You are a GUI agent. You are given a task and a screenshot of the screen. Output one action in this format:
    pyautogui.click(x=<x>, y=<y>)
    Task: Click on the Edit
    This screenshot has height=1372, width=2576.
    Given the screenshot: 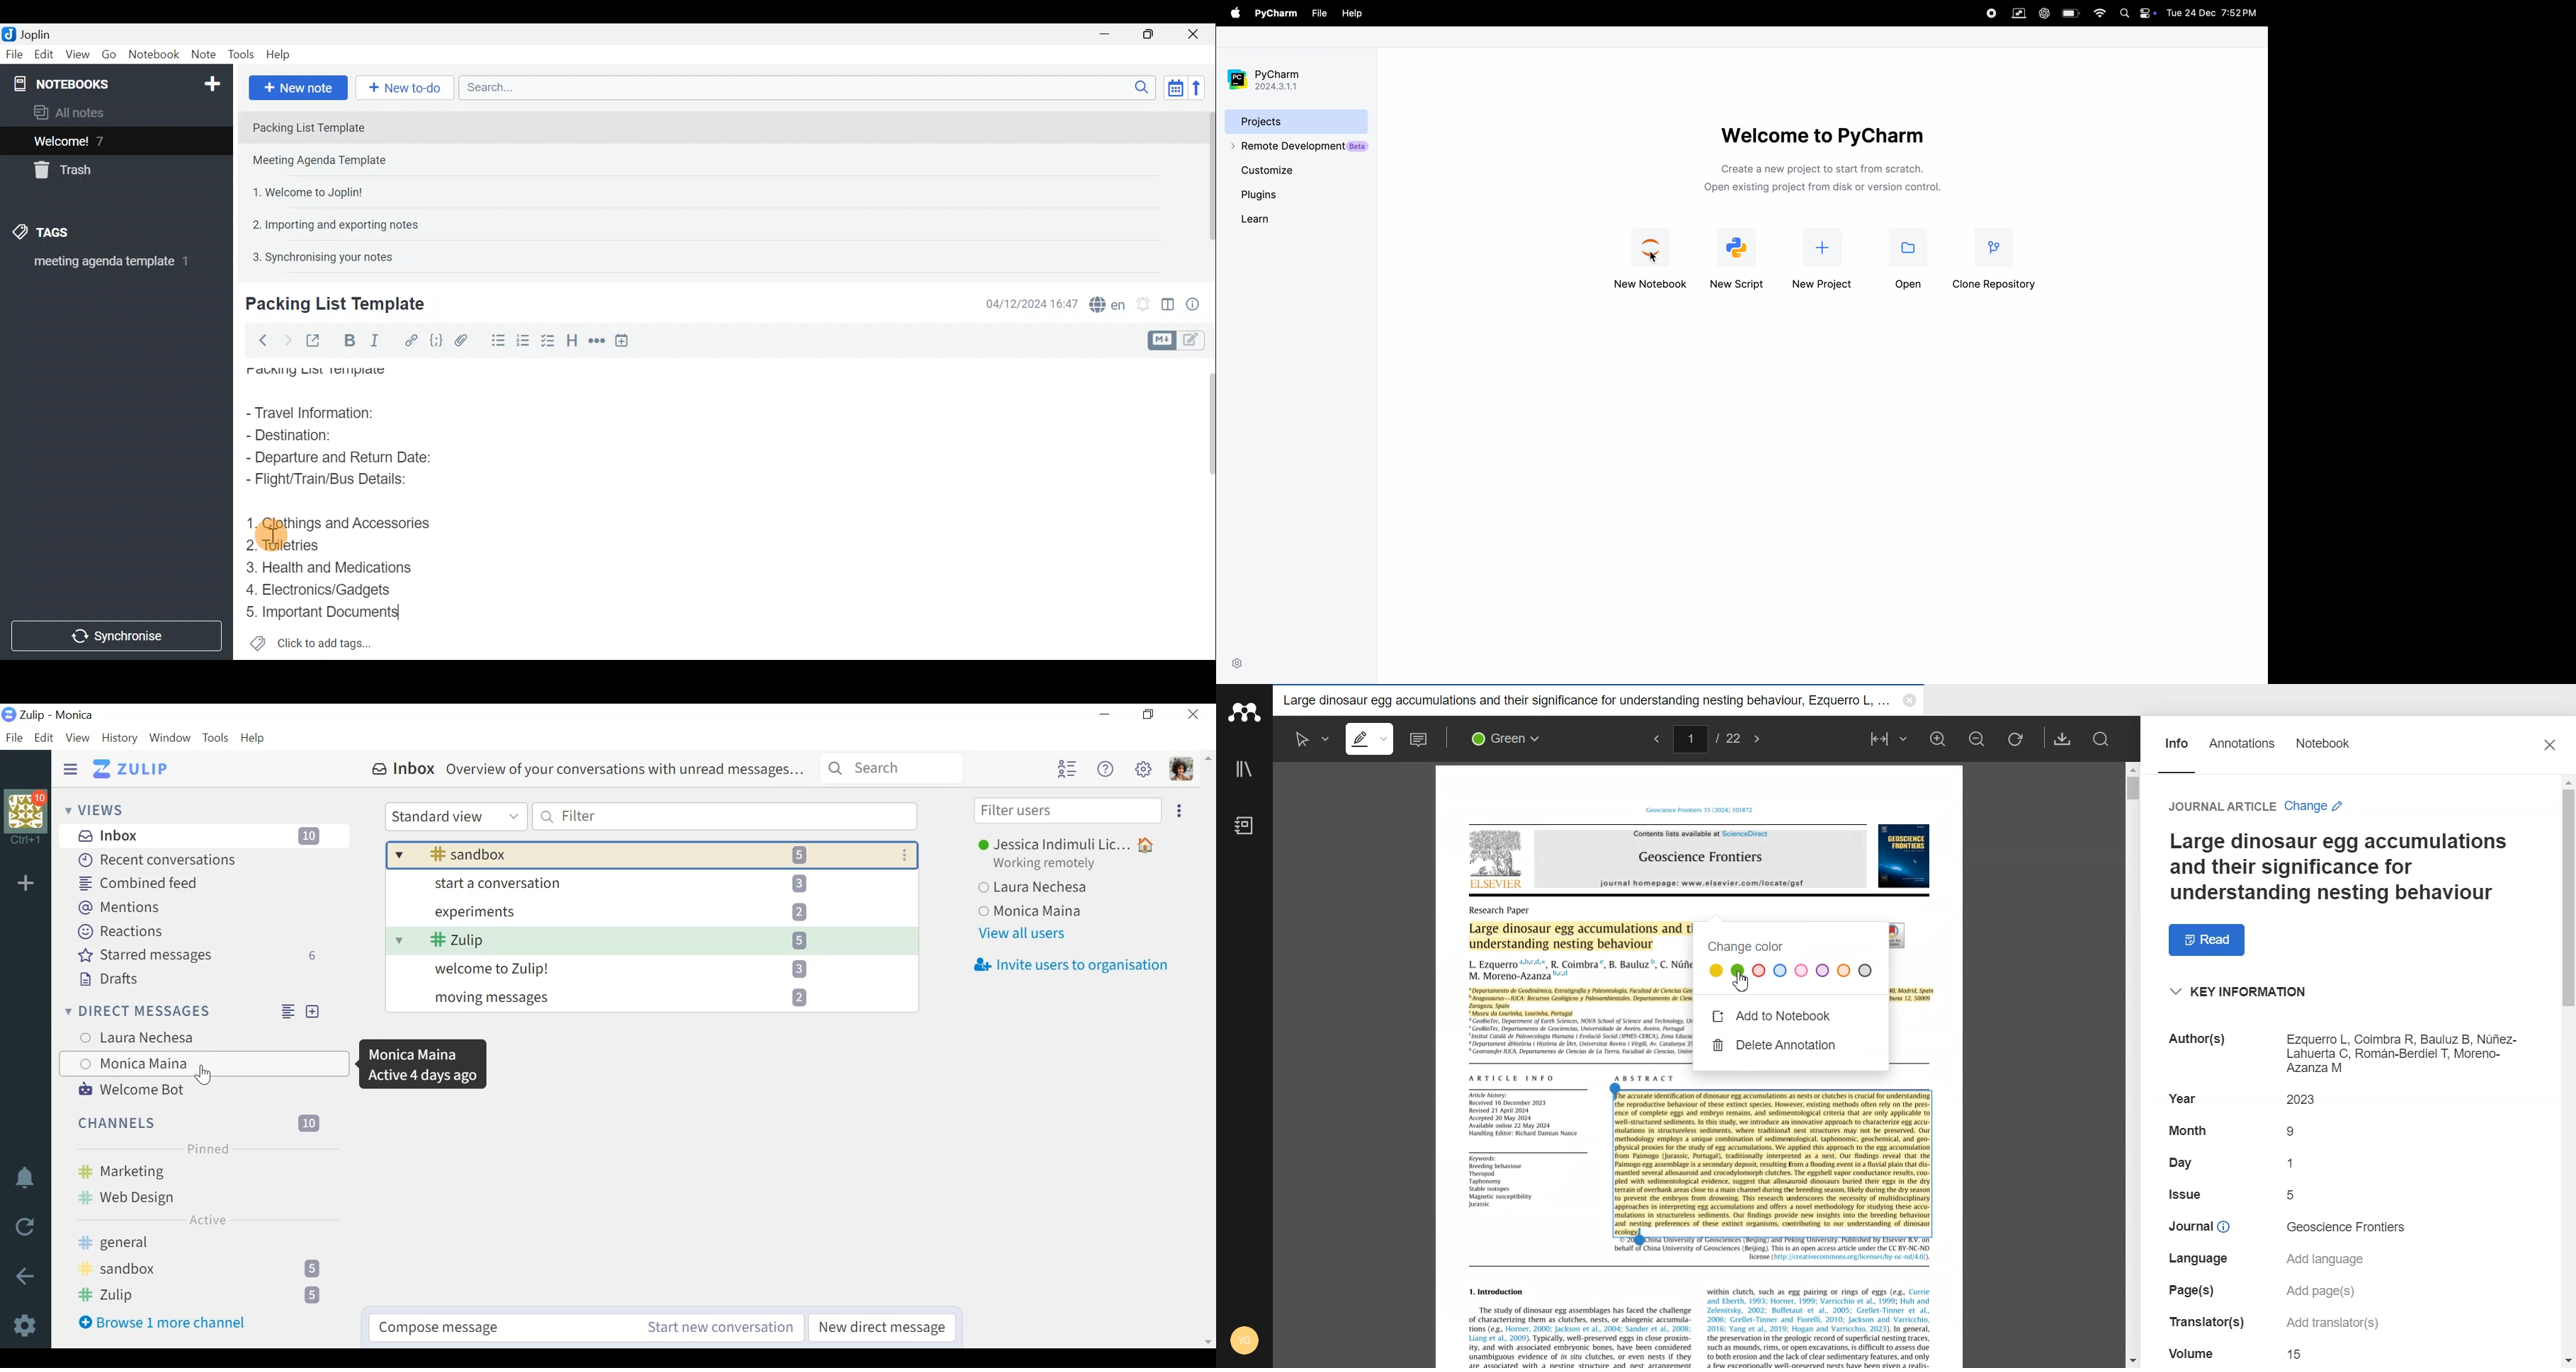 What is the action you would take?
    pyautogui.click(x=41, y=55)
    